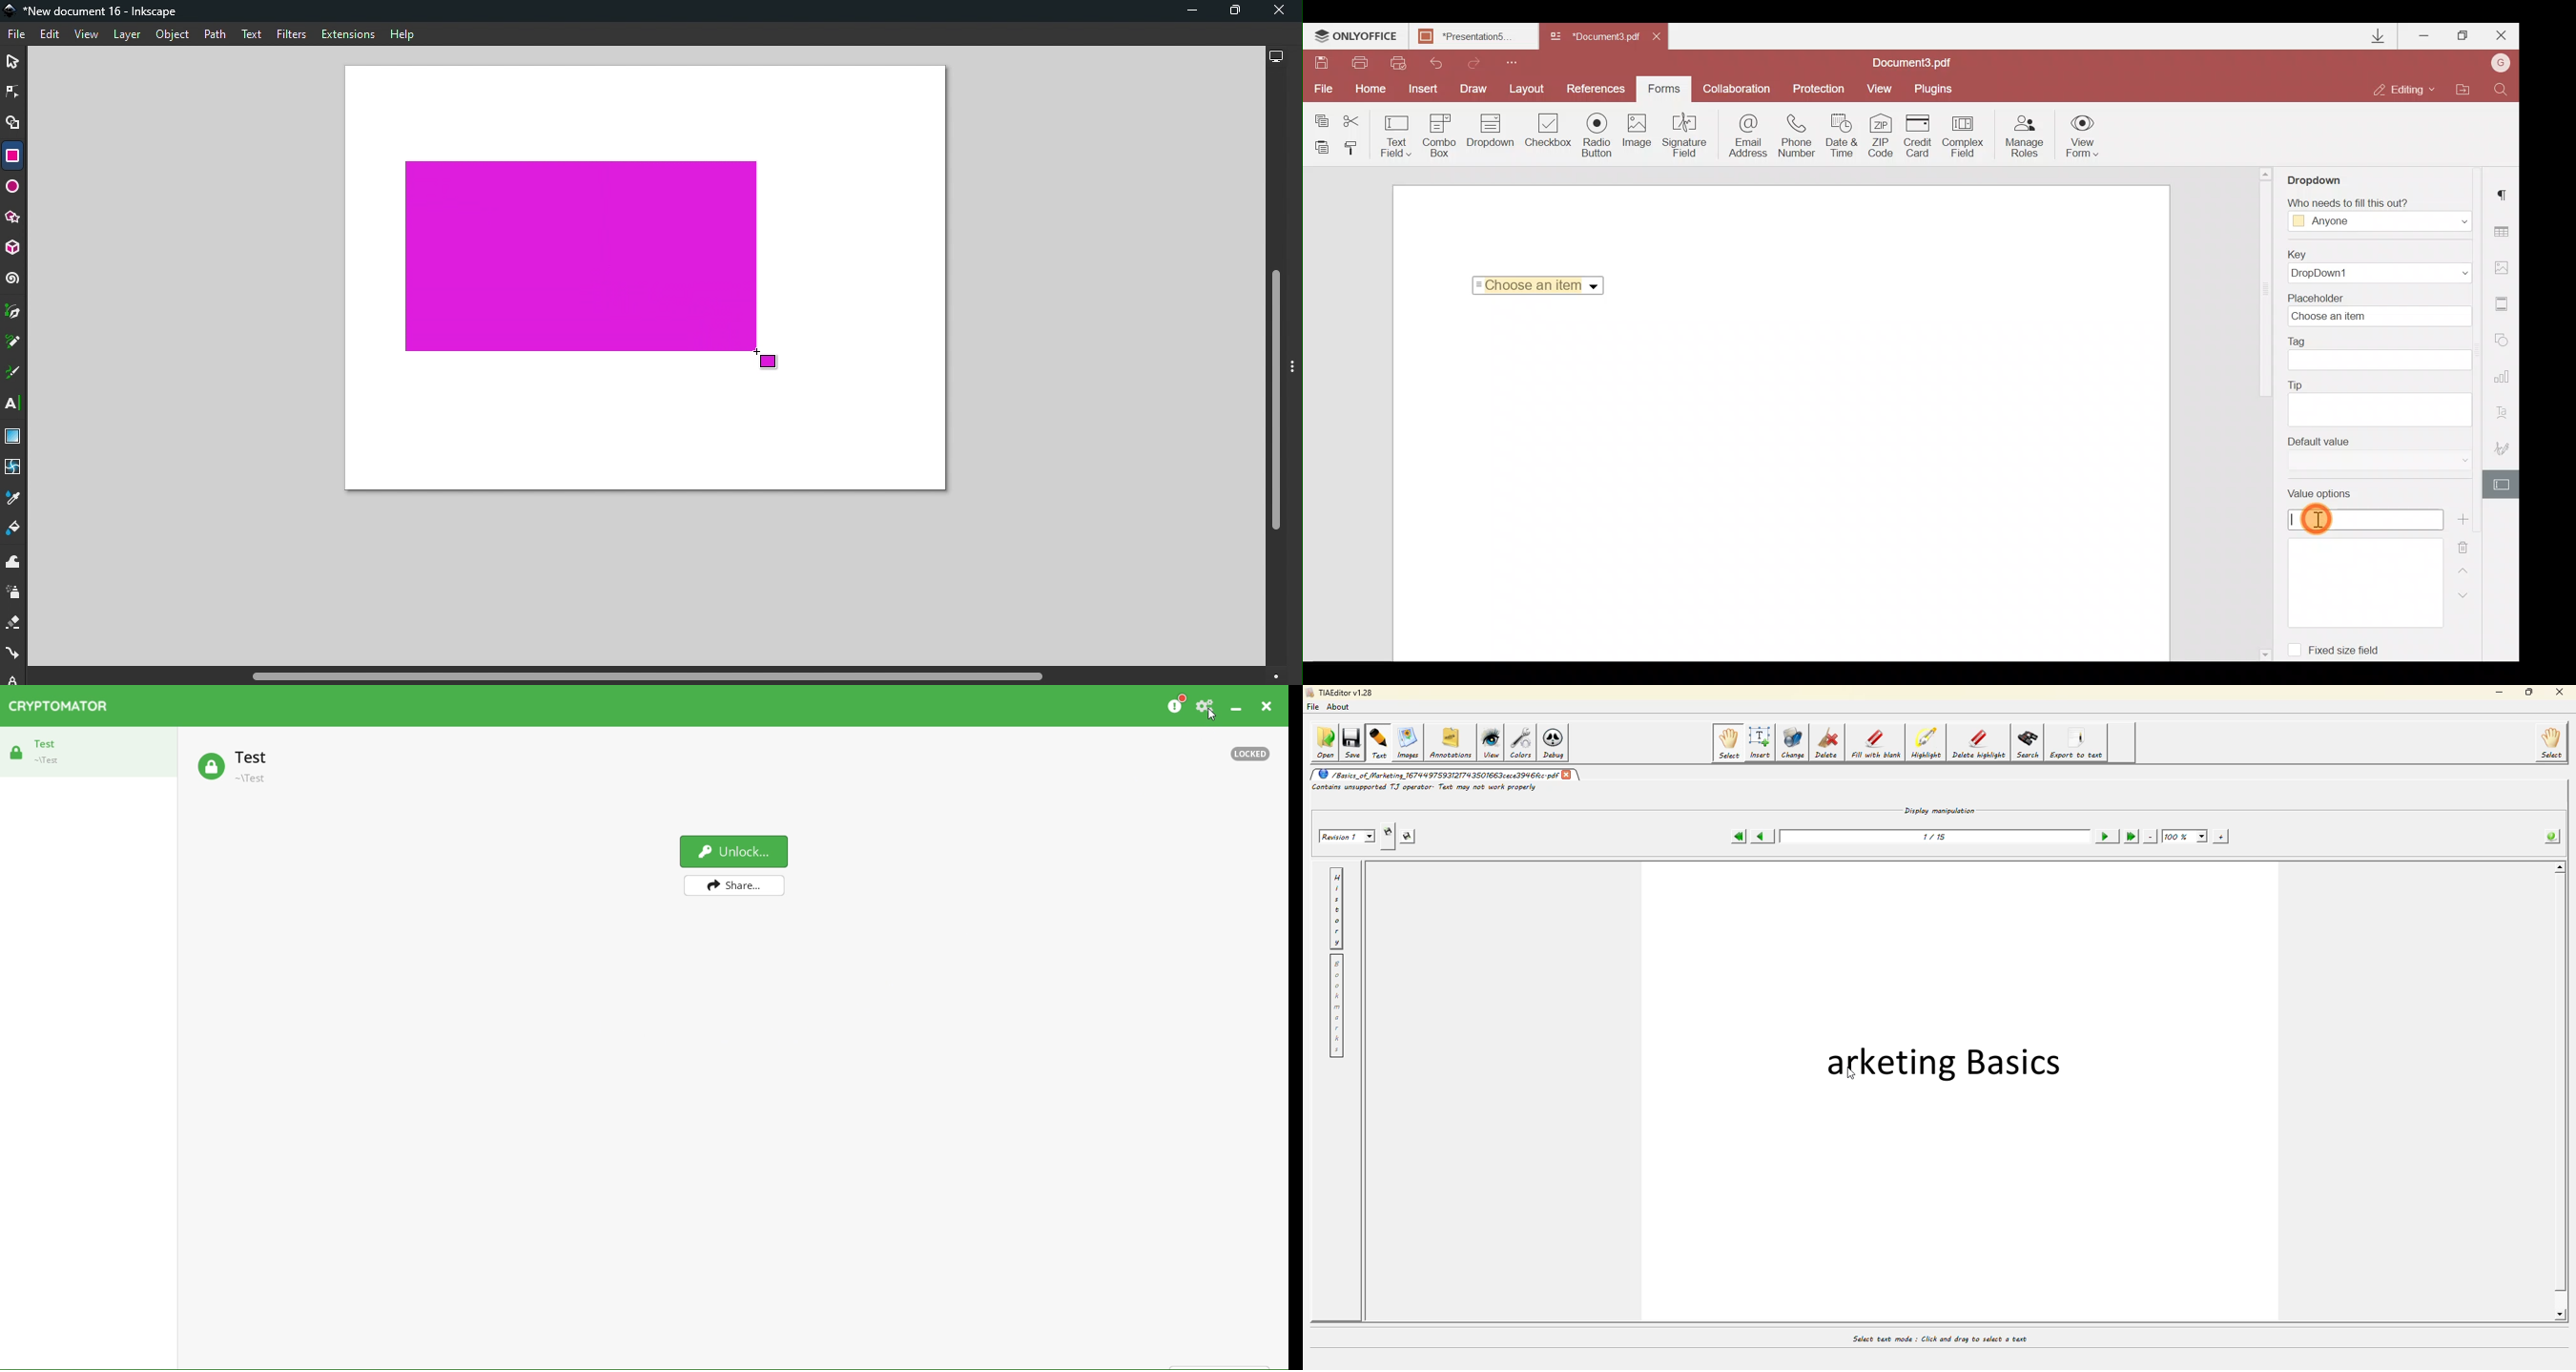 This screenshot has width=2576, height=1372. Describe the element at coordinates (2024, 136) in the screenshot. I see `Manage roles` at that location.